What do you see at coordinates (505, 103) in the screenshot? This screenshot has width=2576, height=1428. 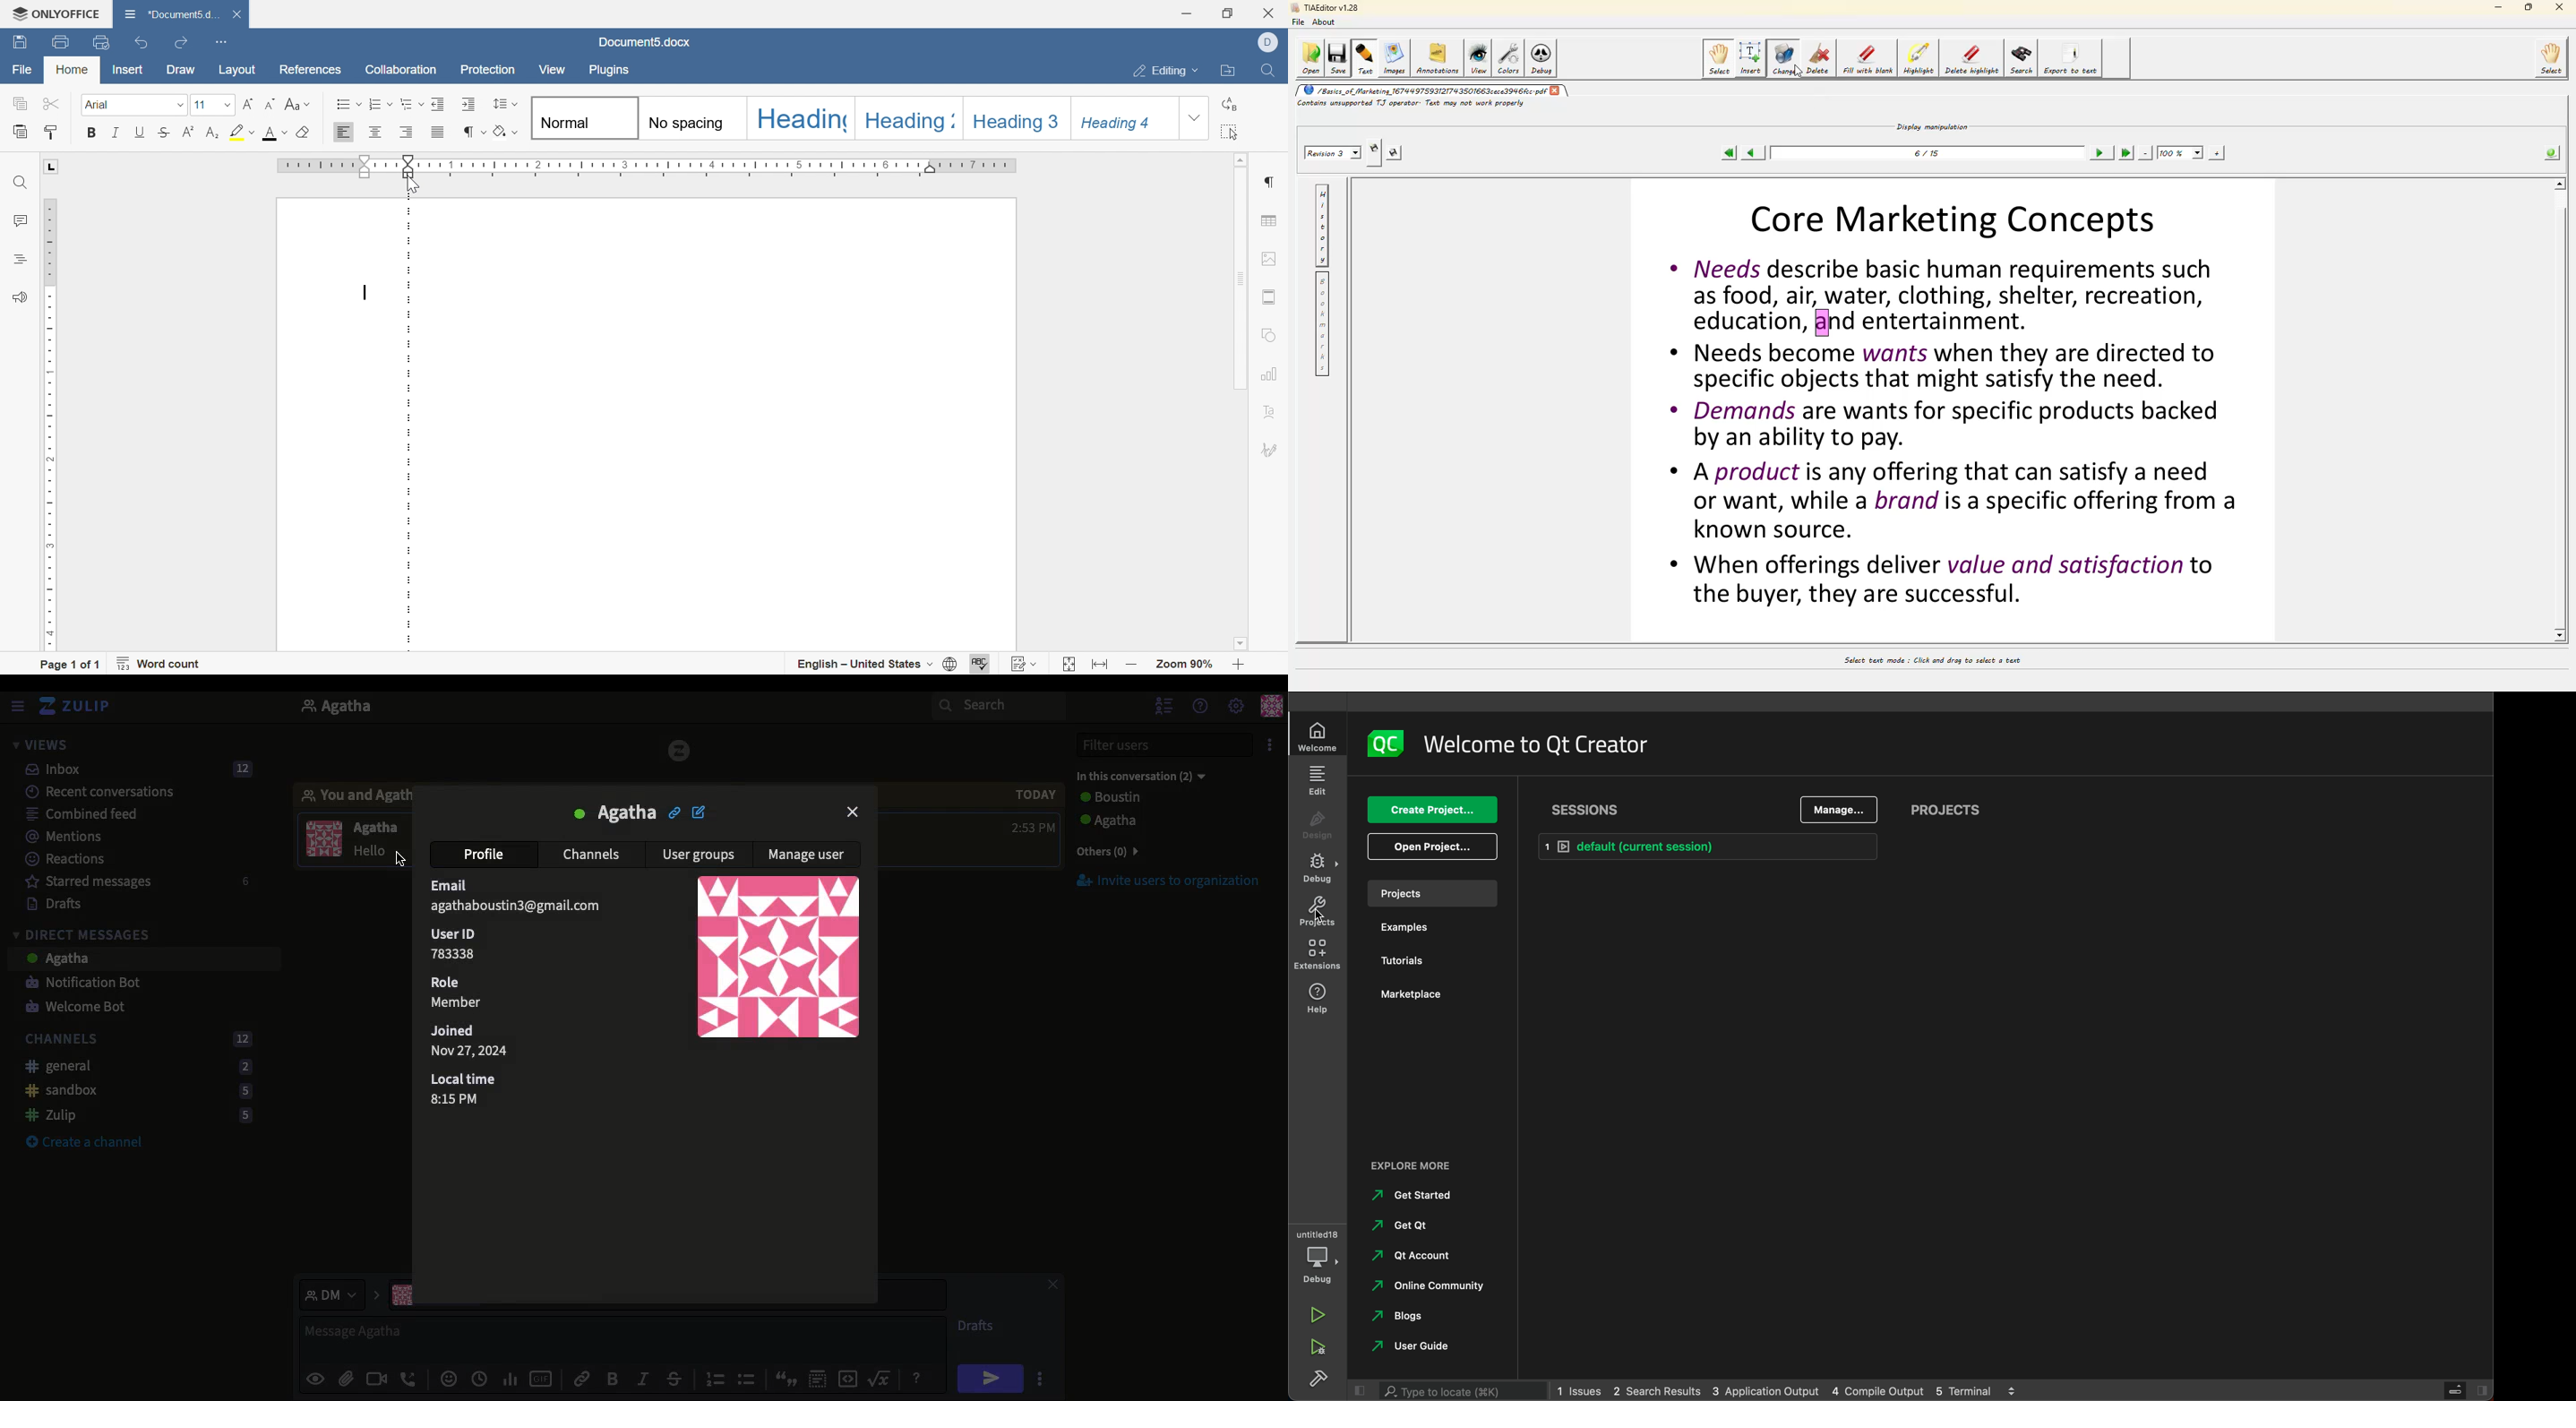 I see `line spacing` at bounding box center [505, 103].